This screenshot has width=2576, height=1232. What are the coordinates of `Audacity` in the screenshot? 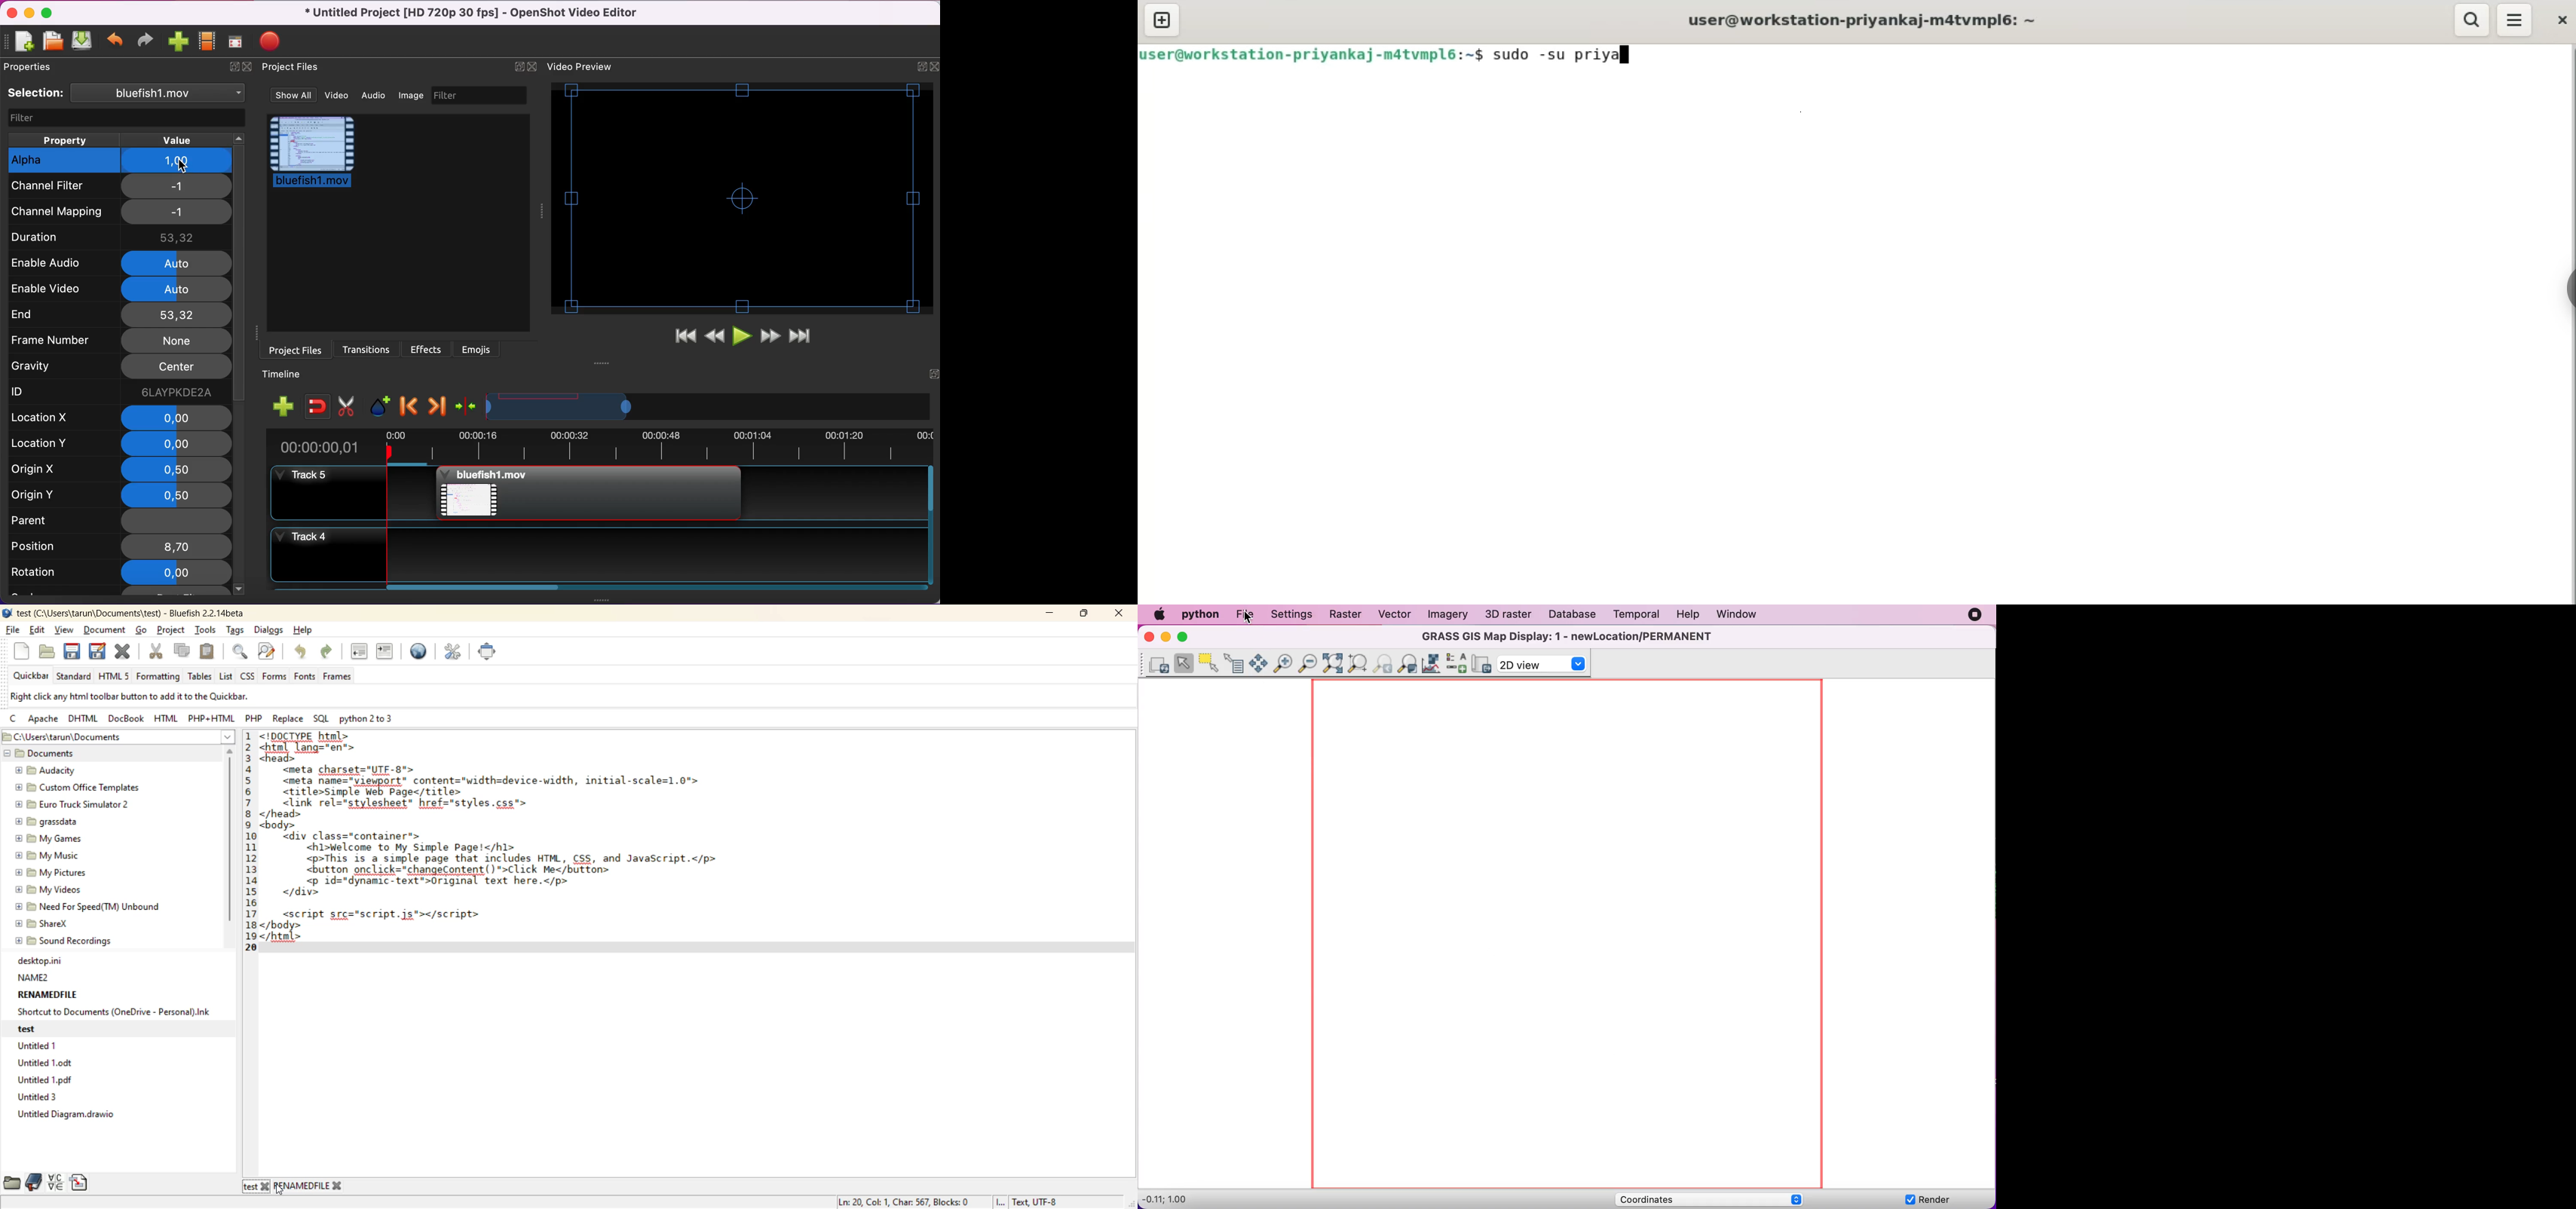 It's located at (44, 768).